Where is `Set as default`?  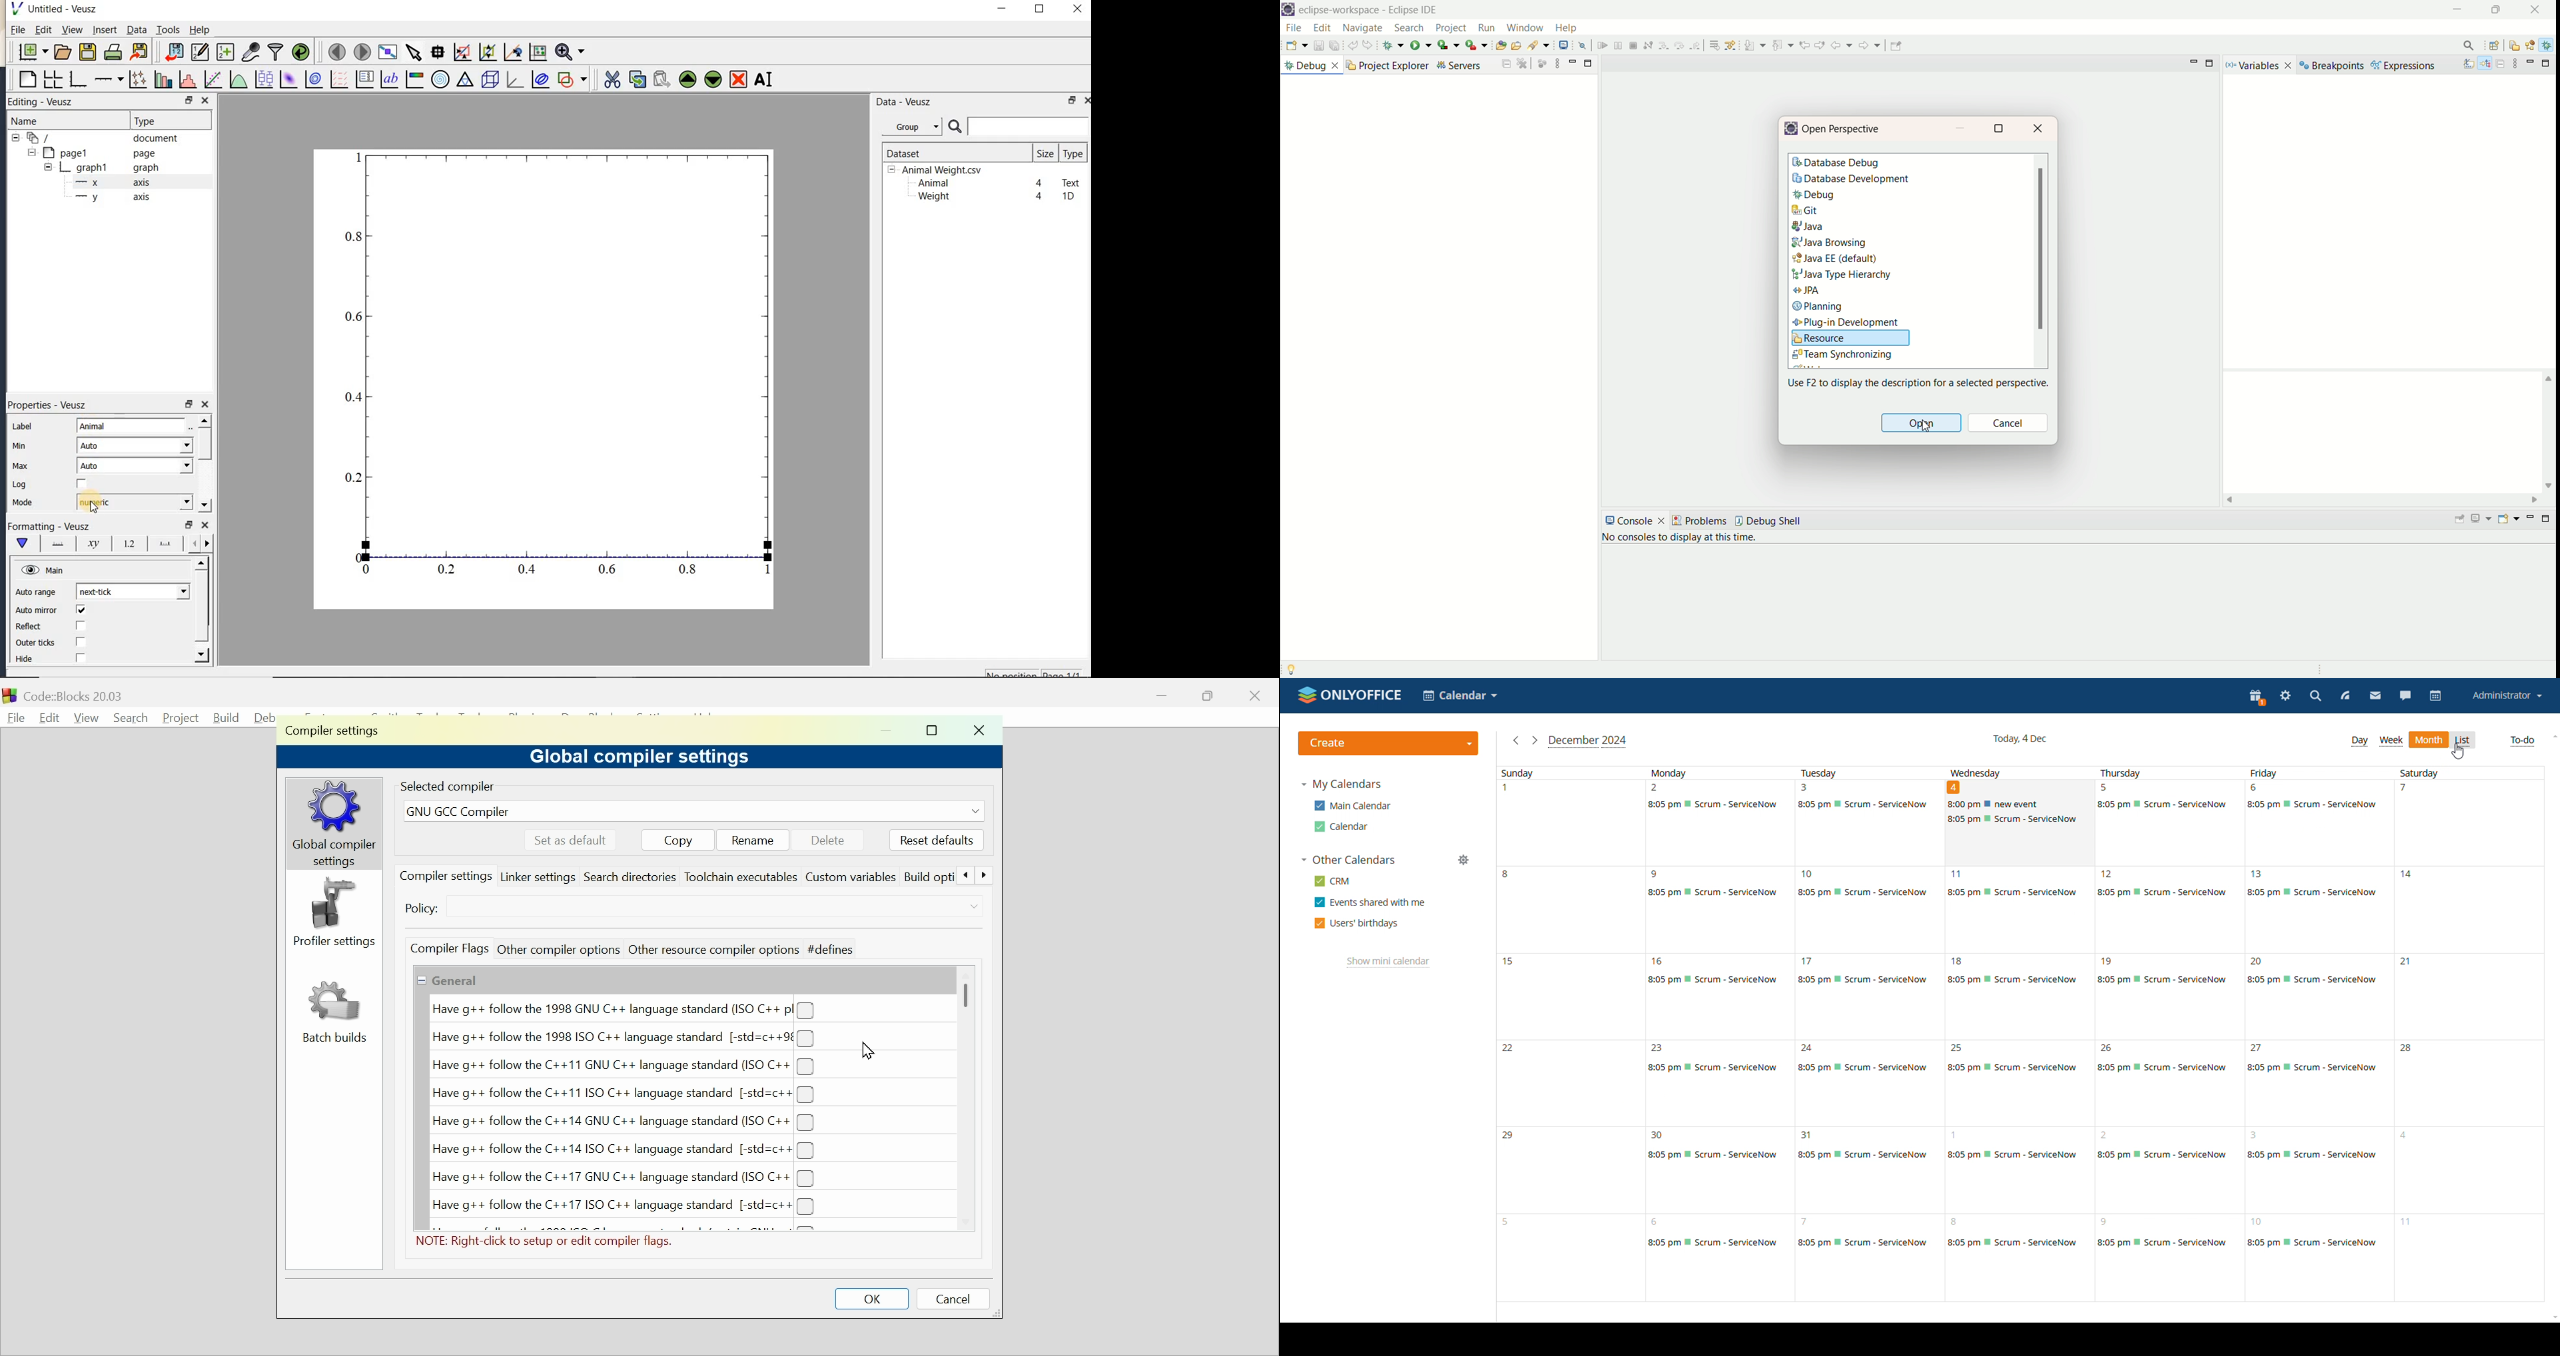
Set as default is located at coordinates (570, 839).